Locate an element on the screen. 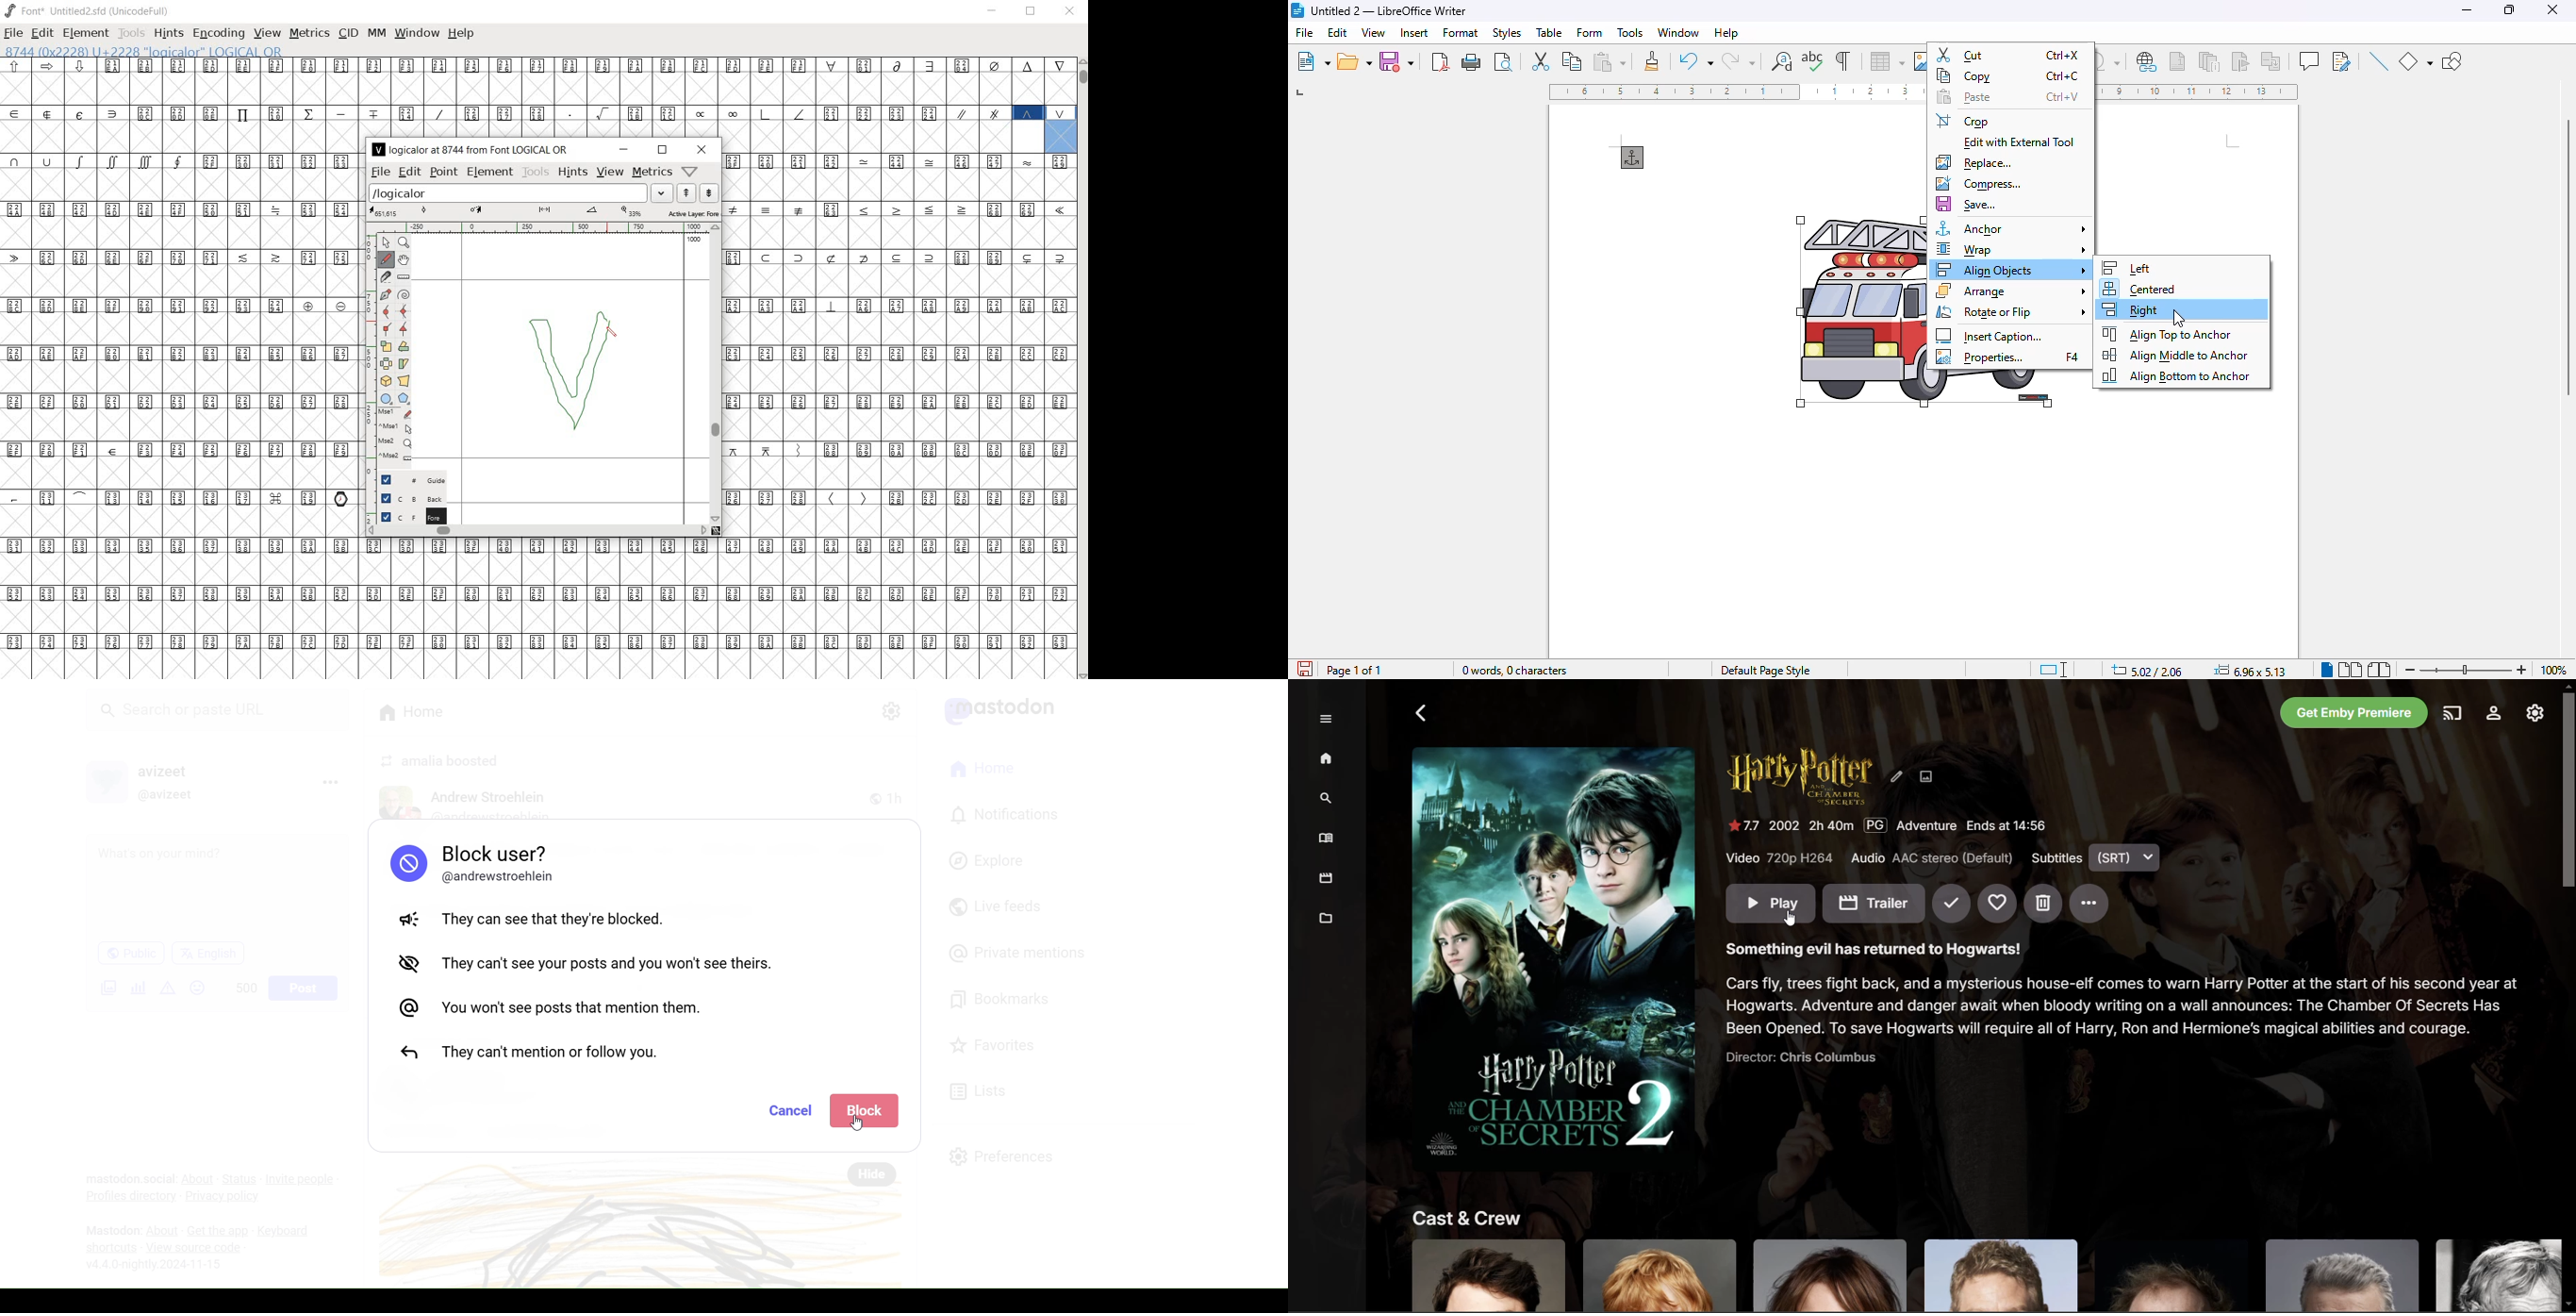 This screenshot has width=2576, height=1316. perform a perspective transformation on the selection is located at coordinates (404, 381).